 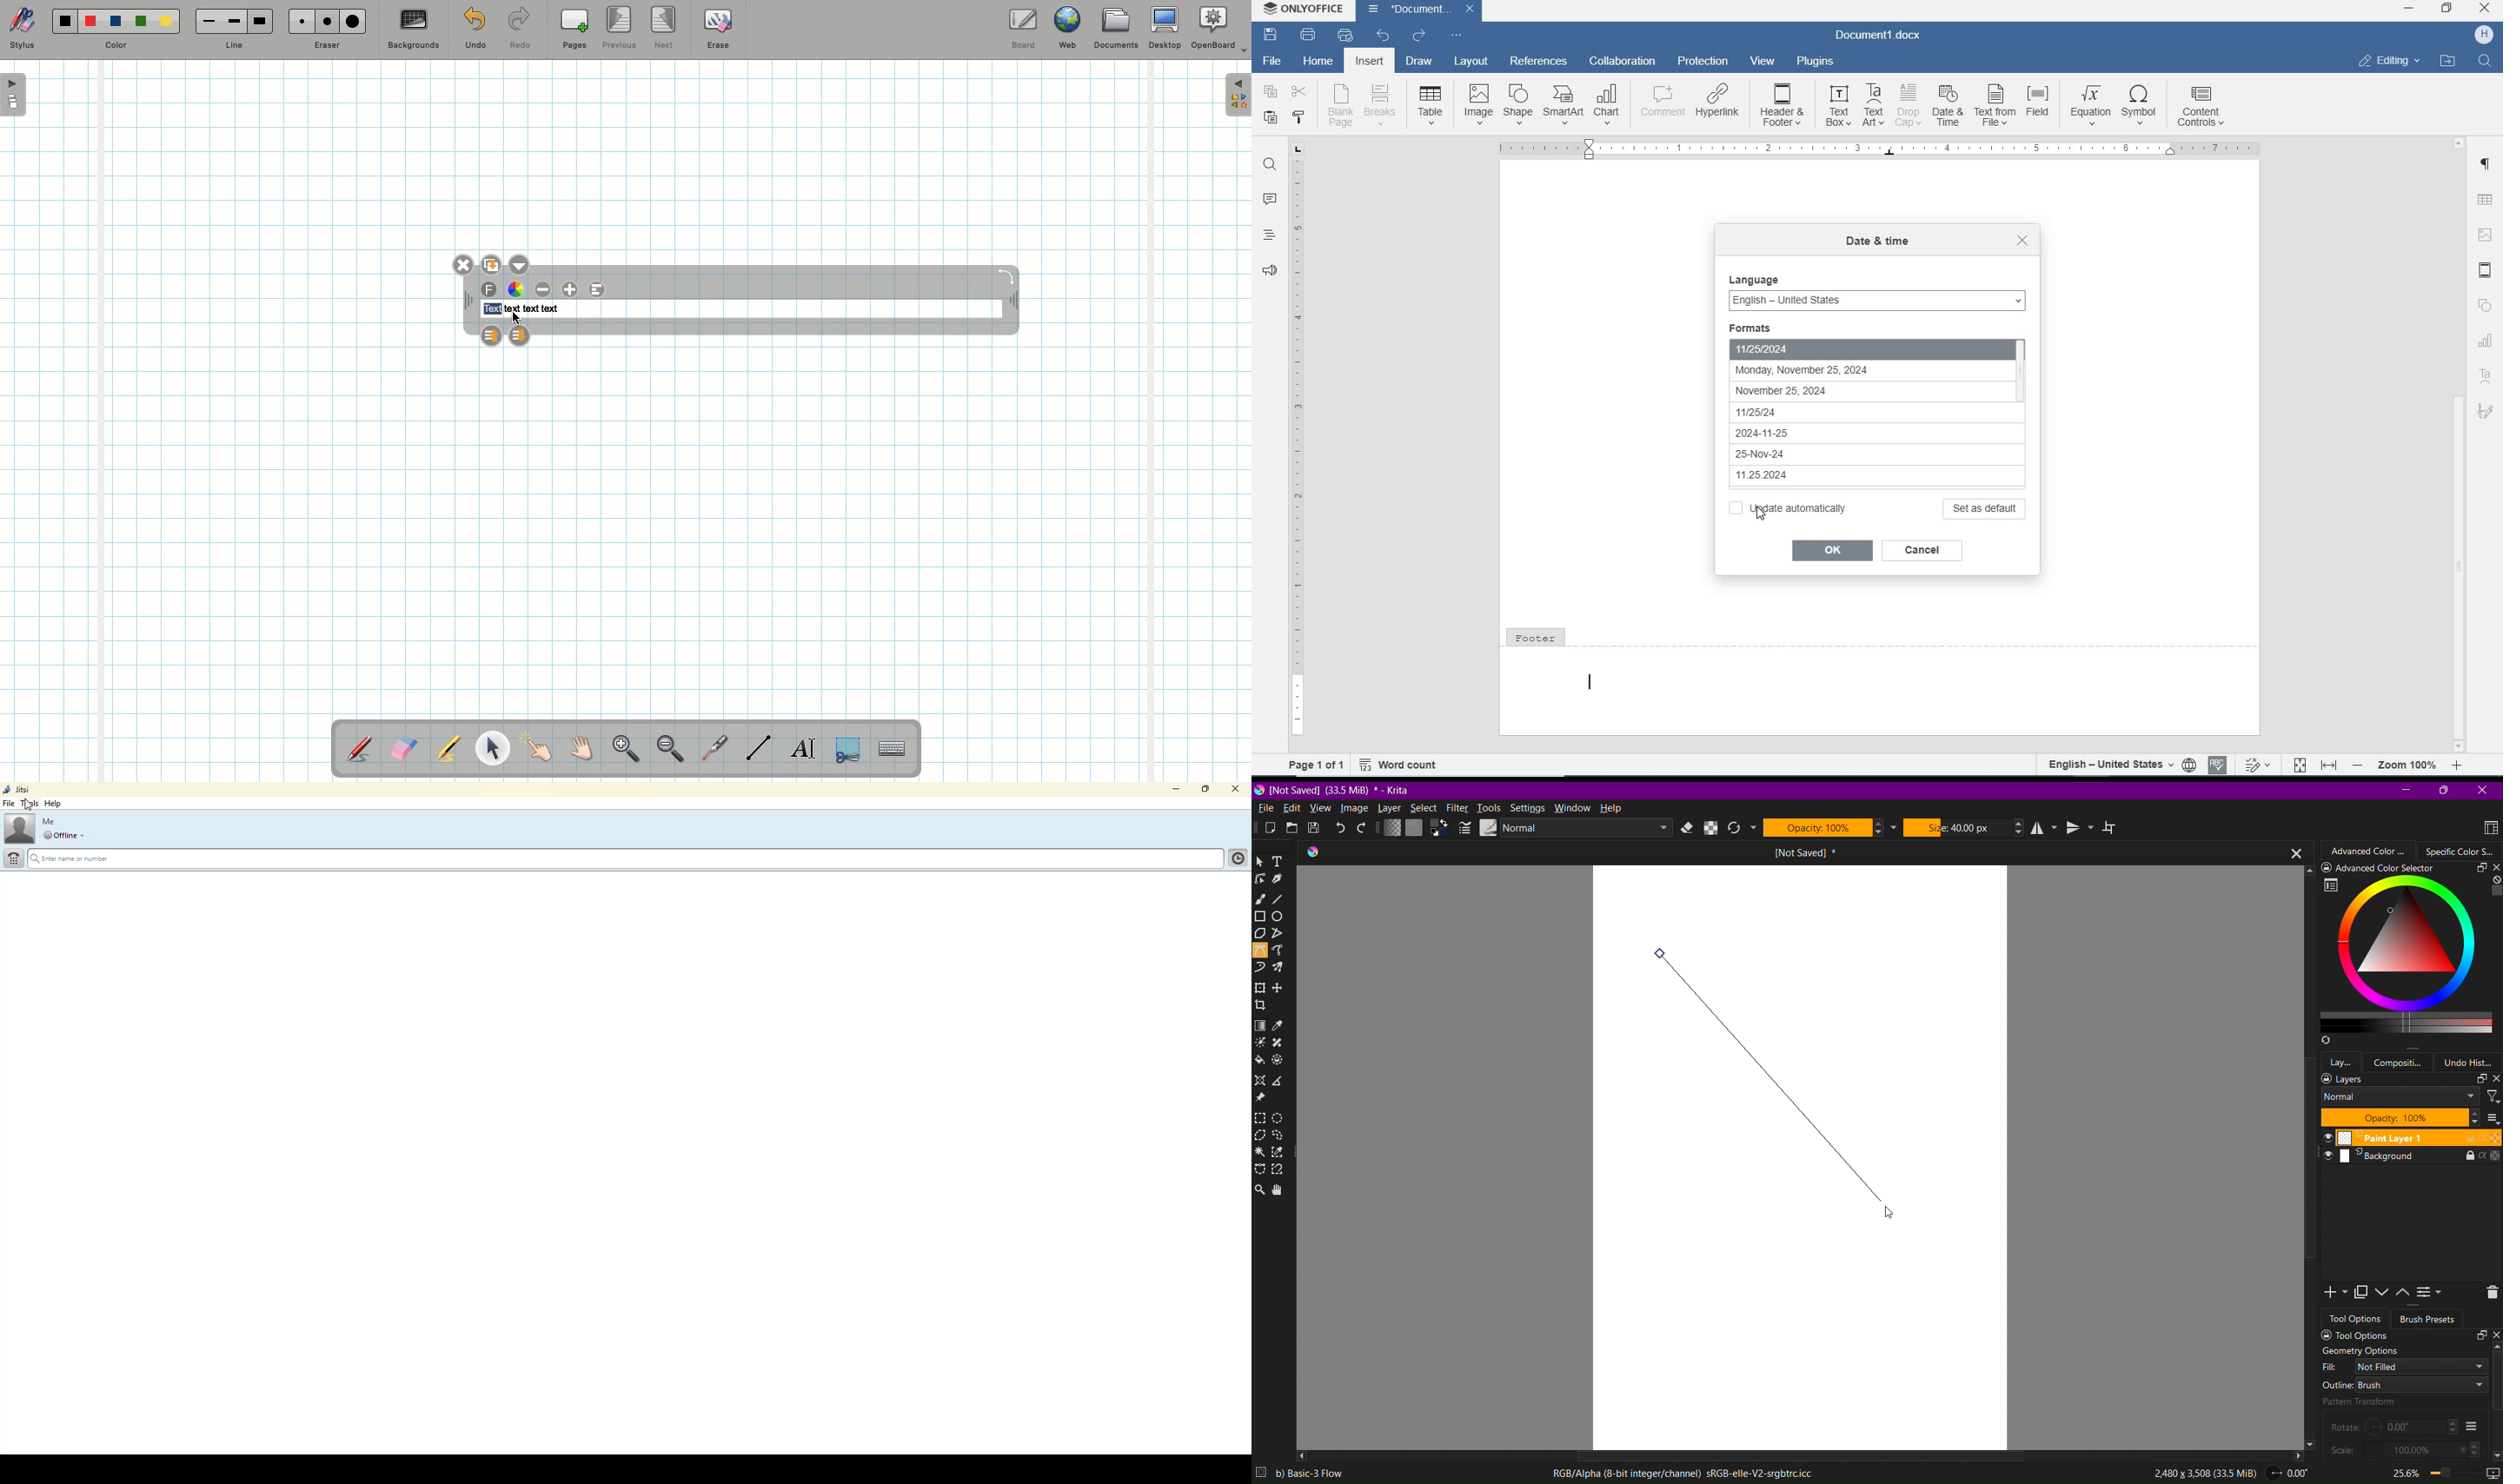 What do you see at coordinates (1260, 953) in the screenshot?
I see `Bezier Curve Tool` at bounding box center [1260, 953].